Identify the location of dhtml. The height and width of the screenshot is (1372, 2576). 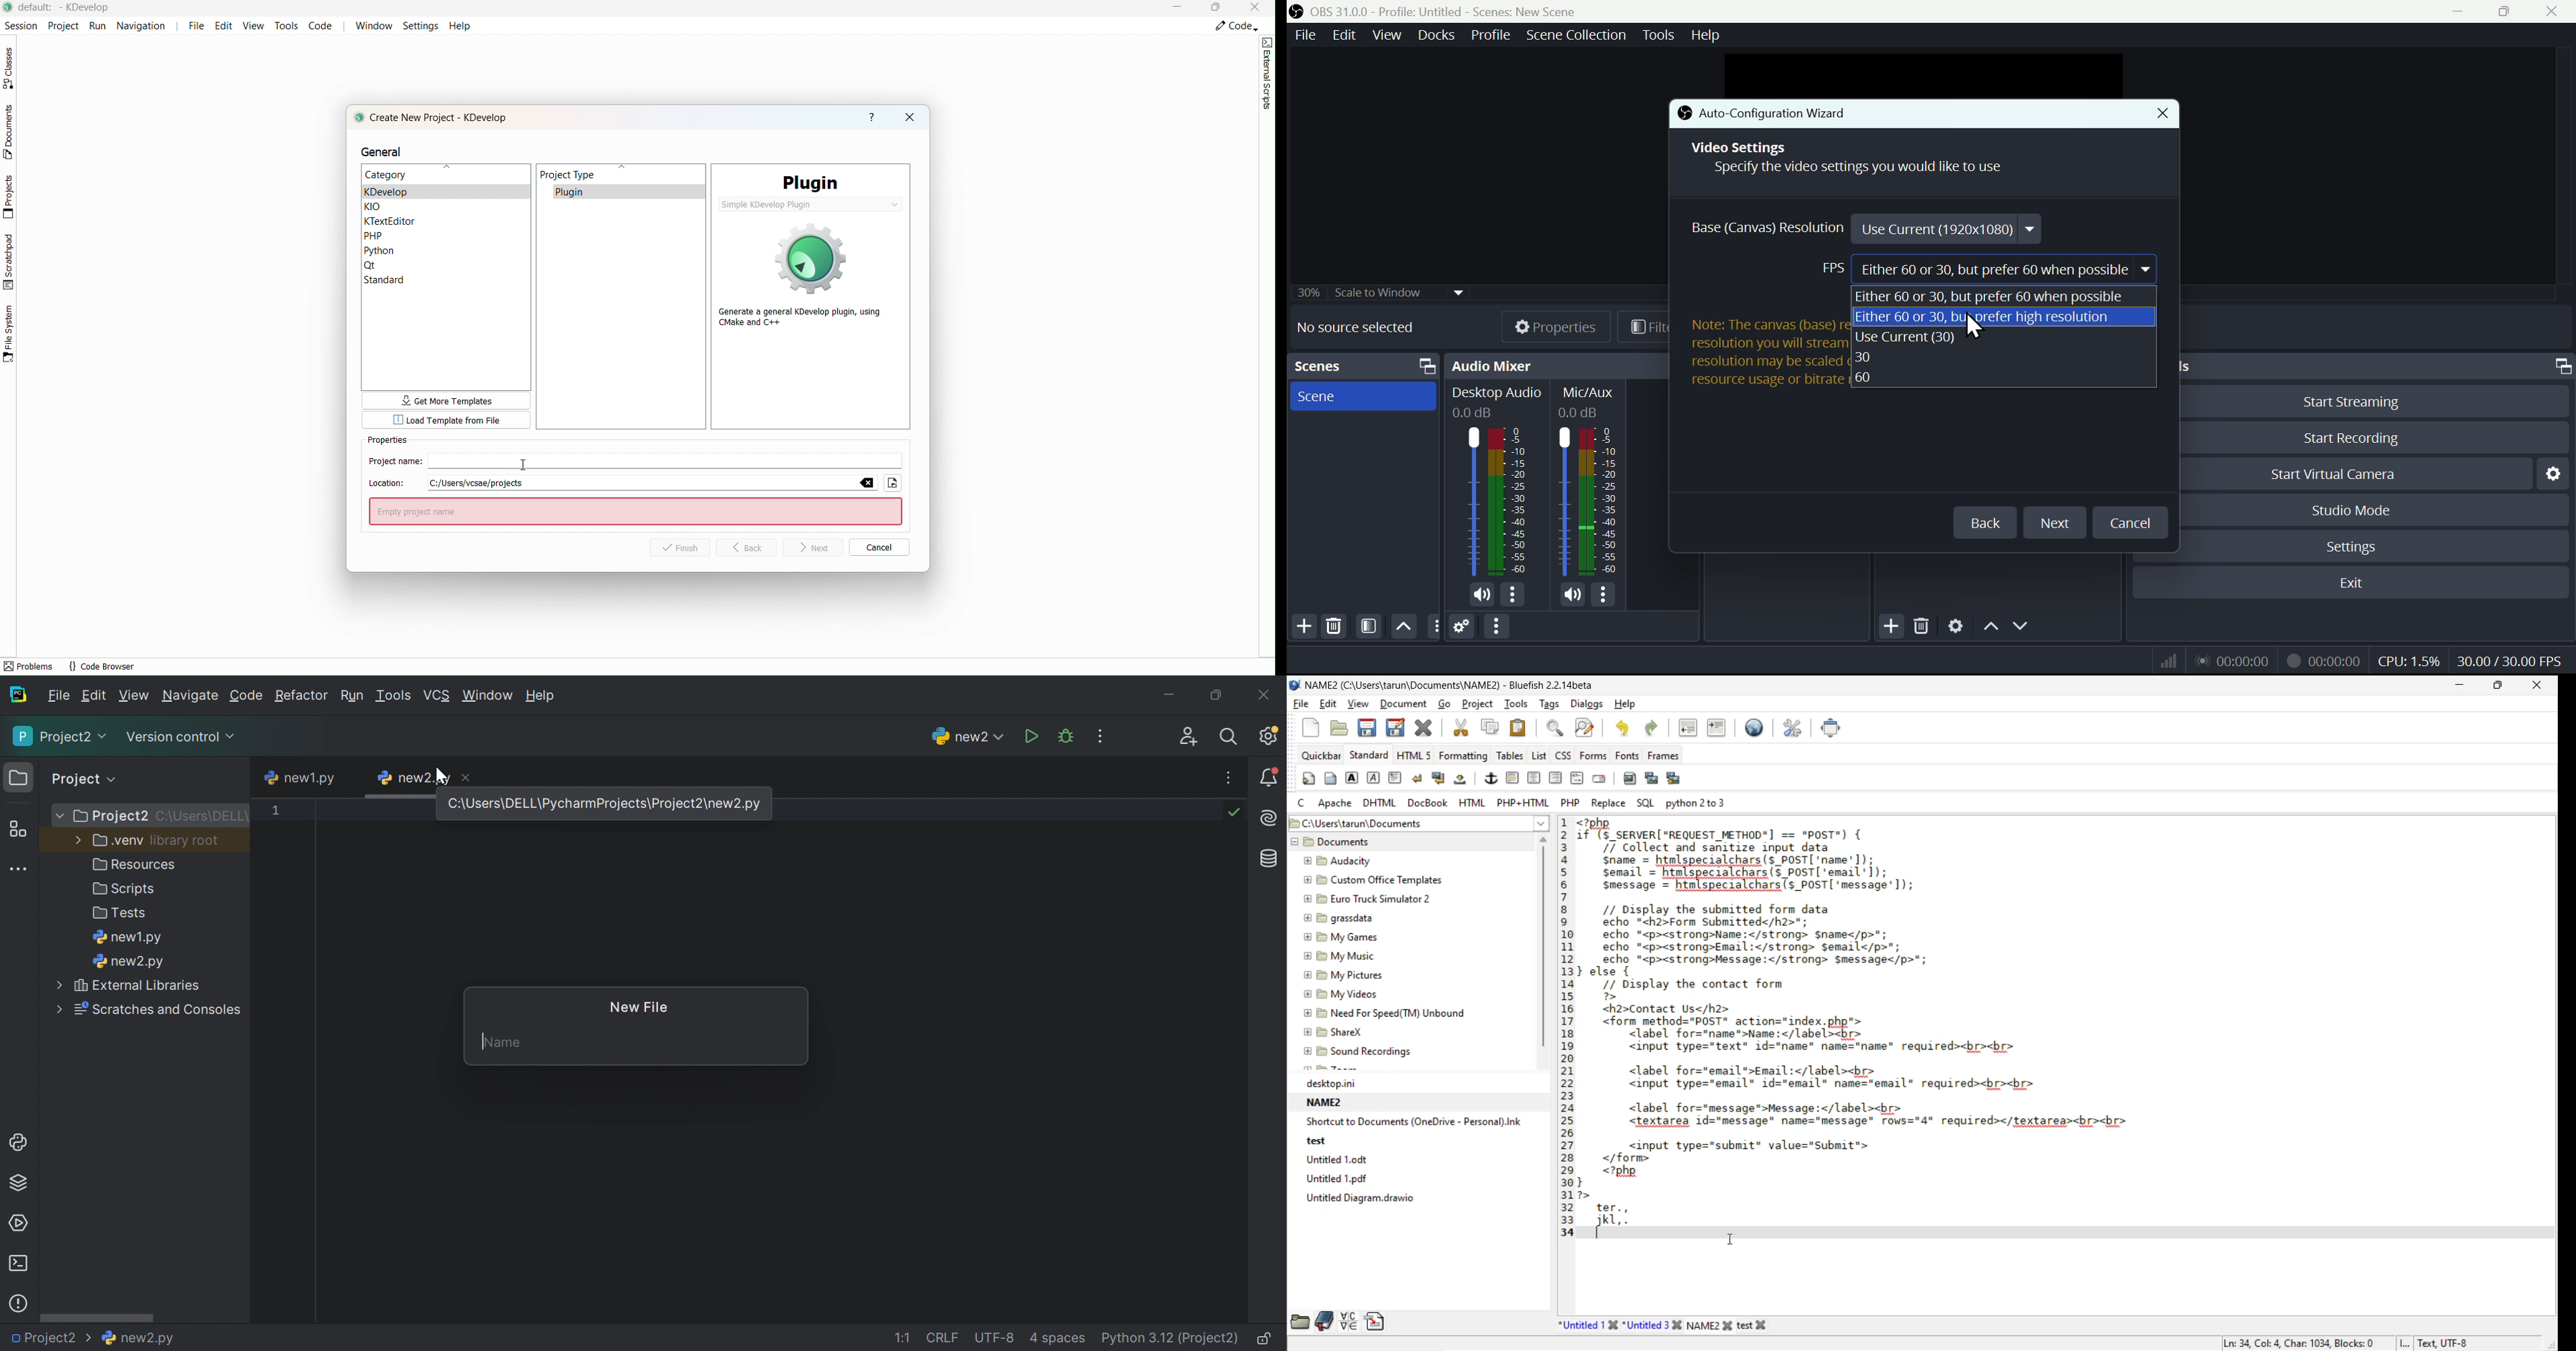
(1377, 803).